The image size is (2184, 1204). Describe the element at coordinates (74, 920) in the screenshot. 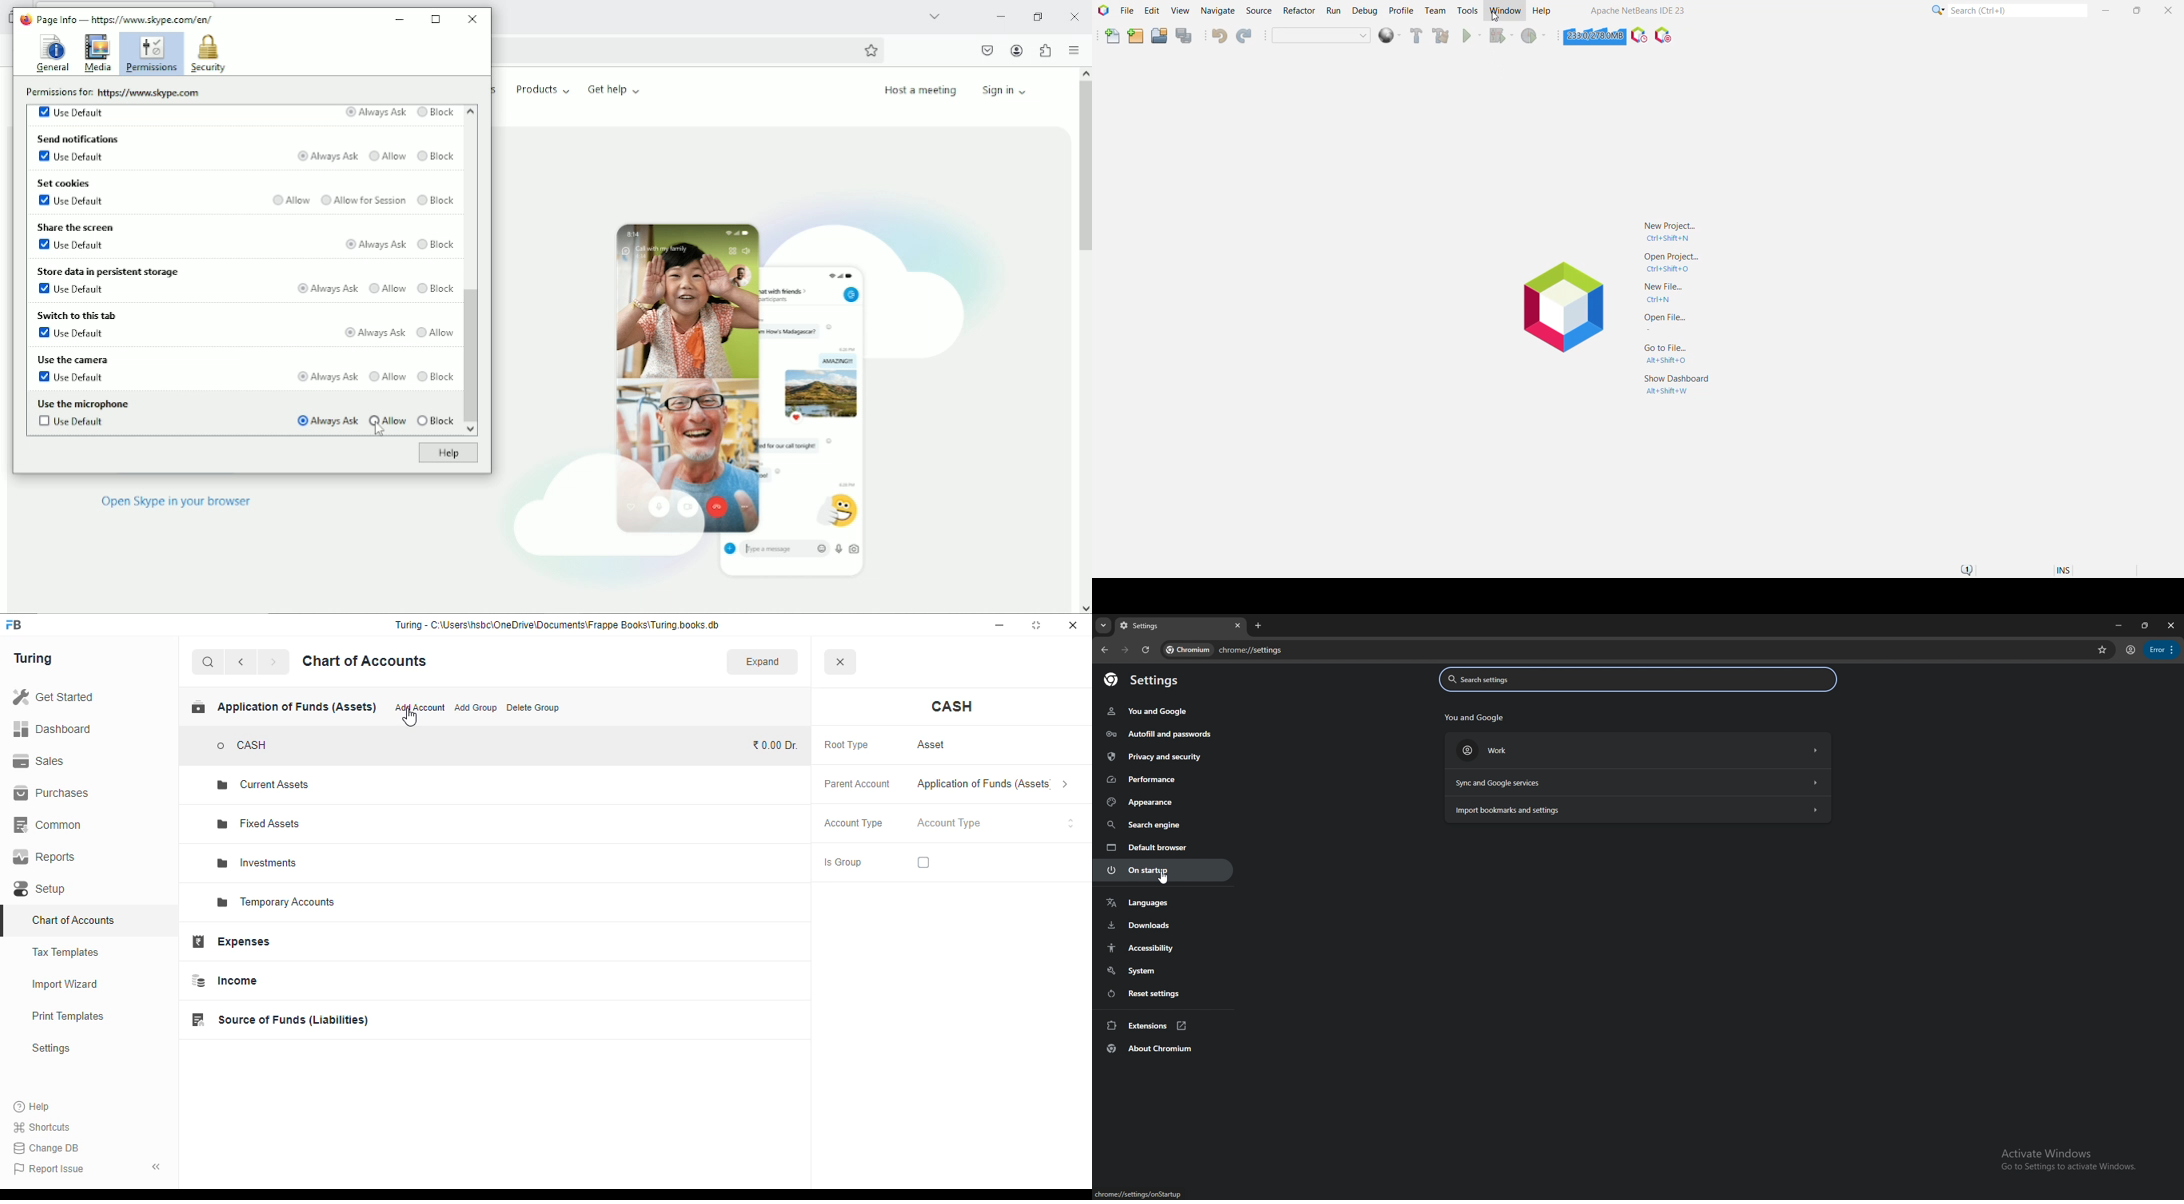

I see `chart of accounts` at that location.